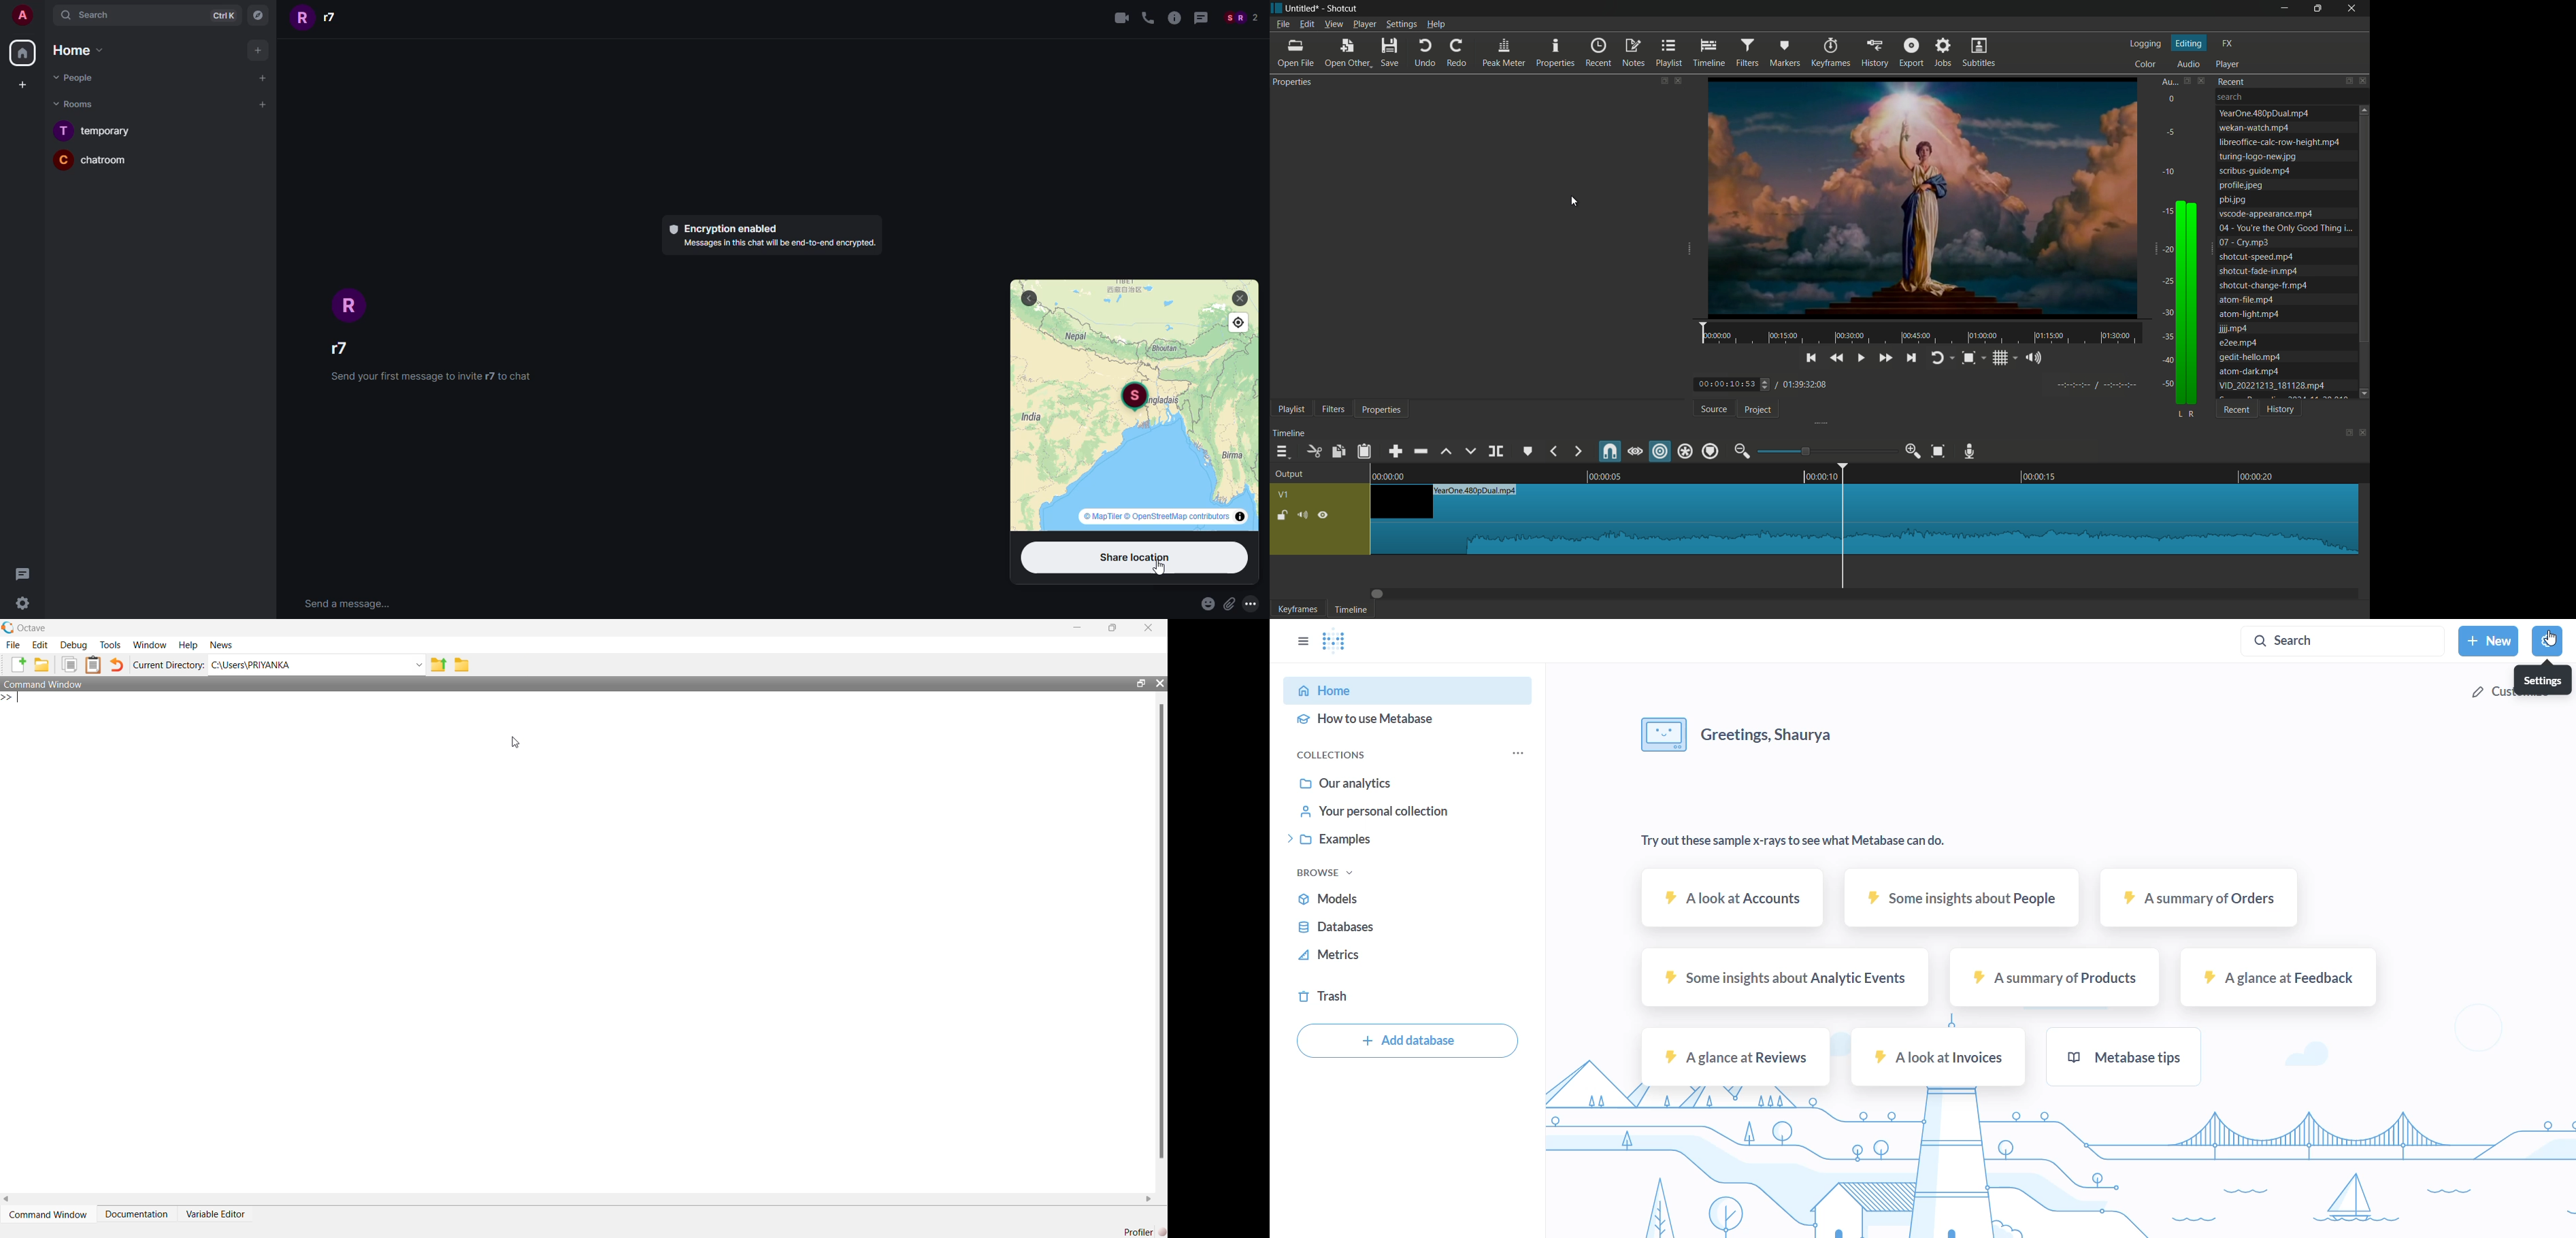 The image size is (2576, 1260). I want to click on close, so click(1159, 683).